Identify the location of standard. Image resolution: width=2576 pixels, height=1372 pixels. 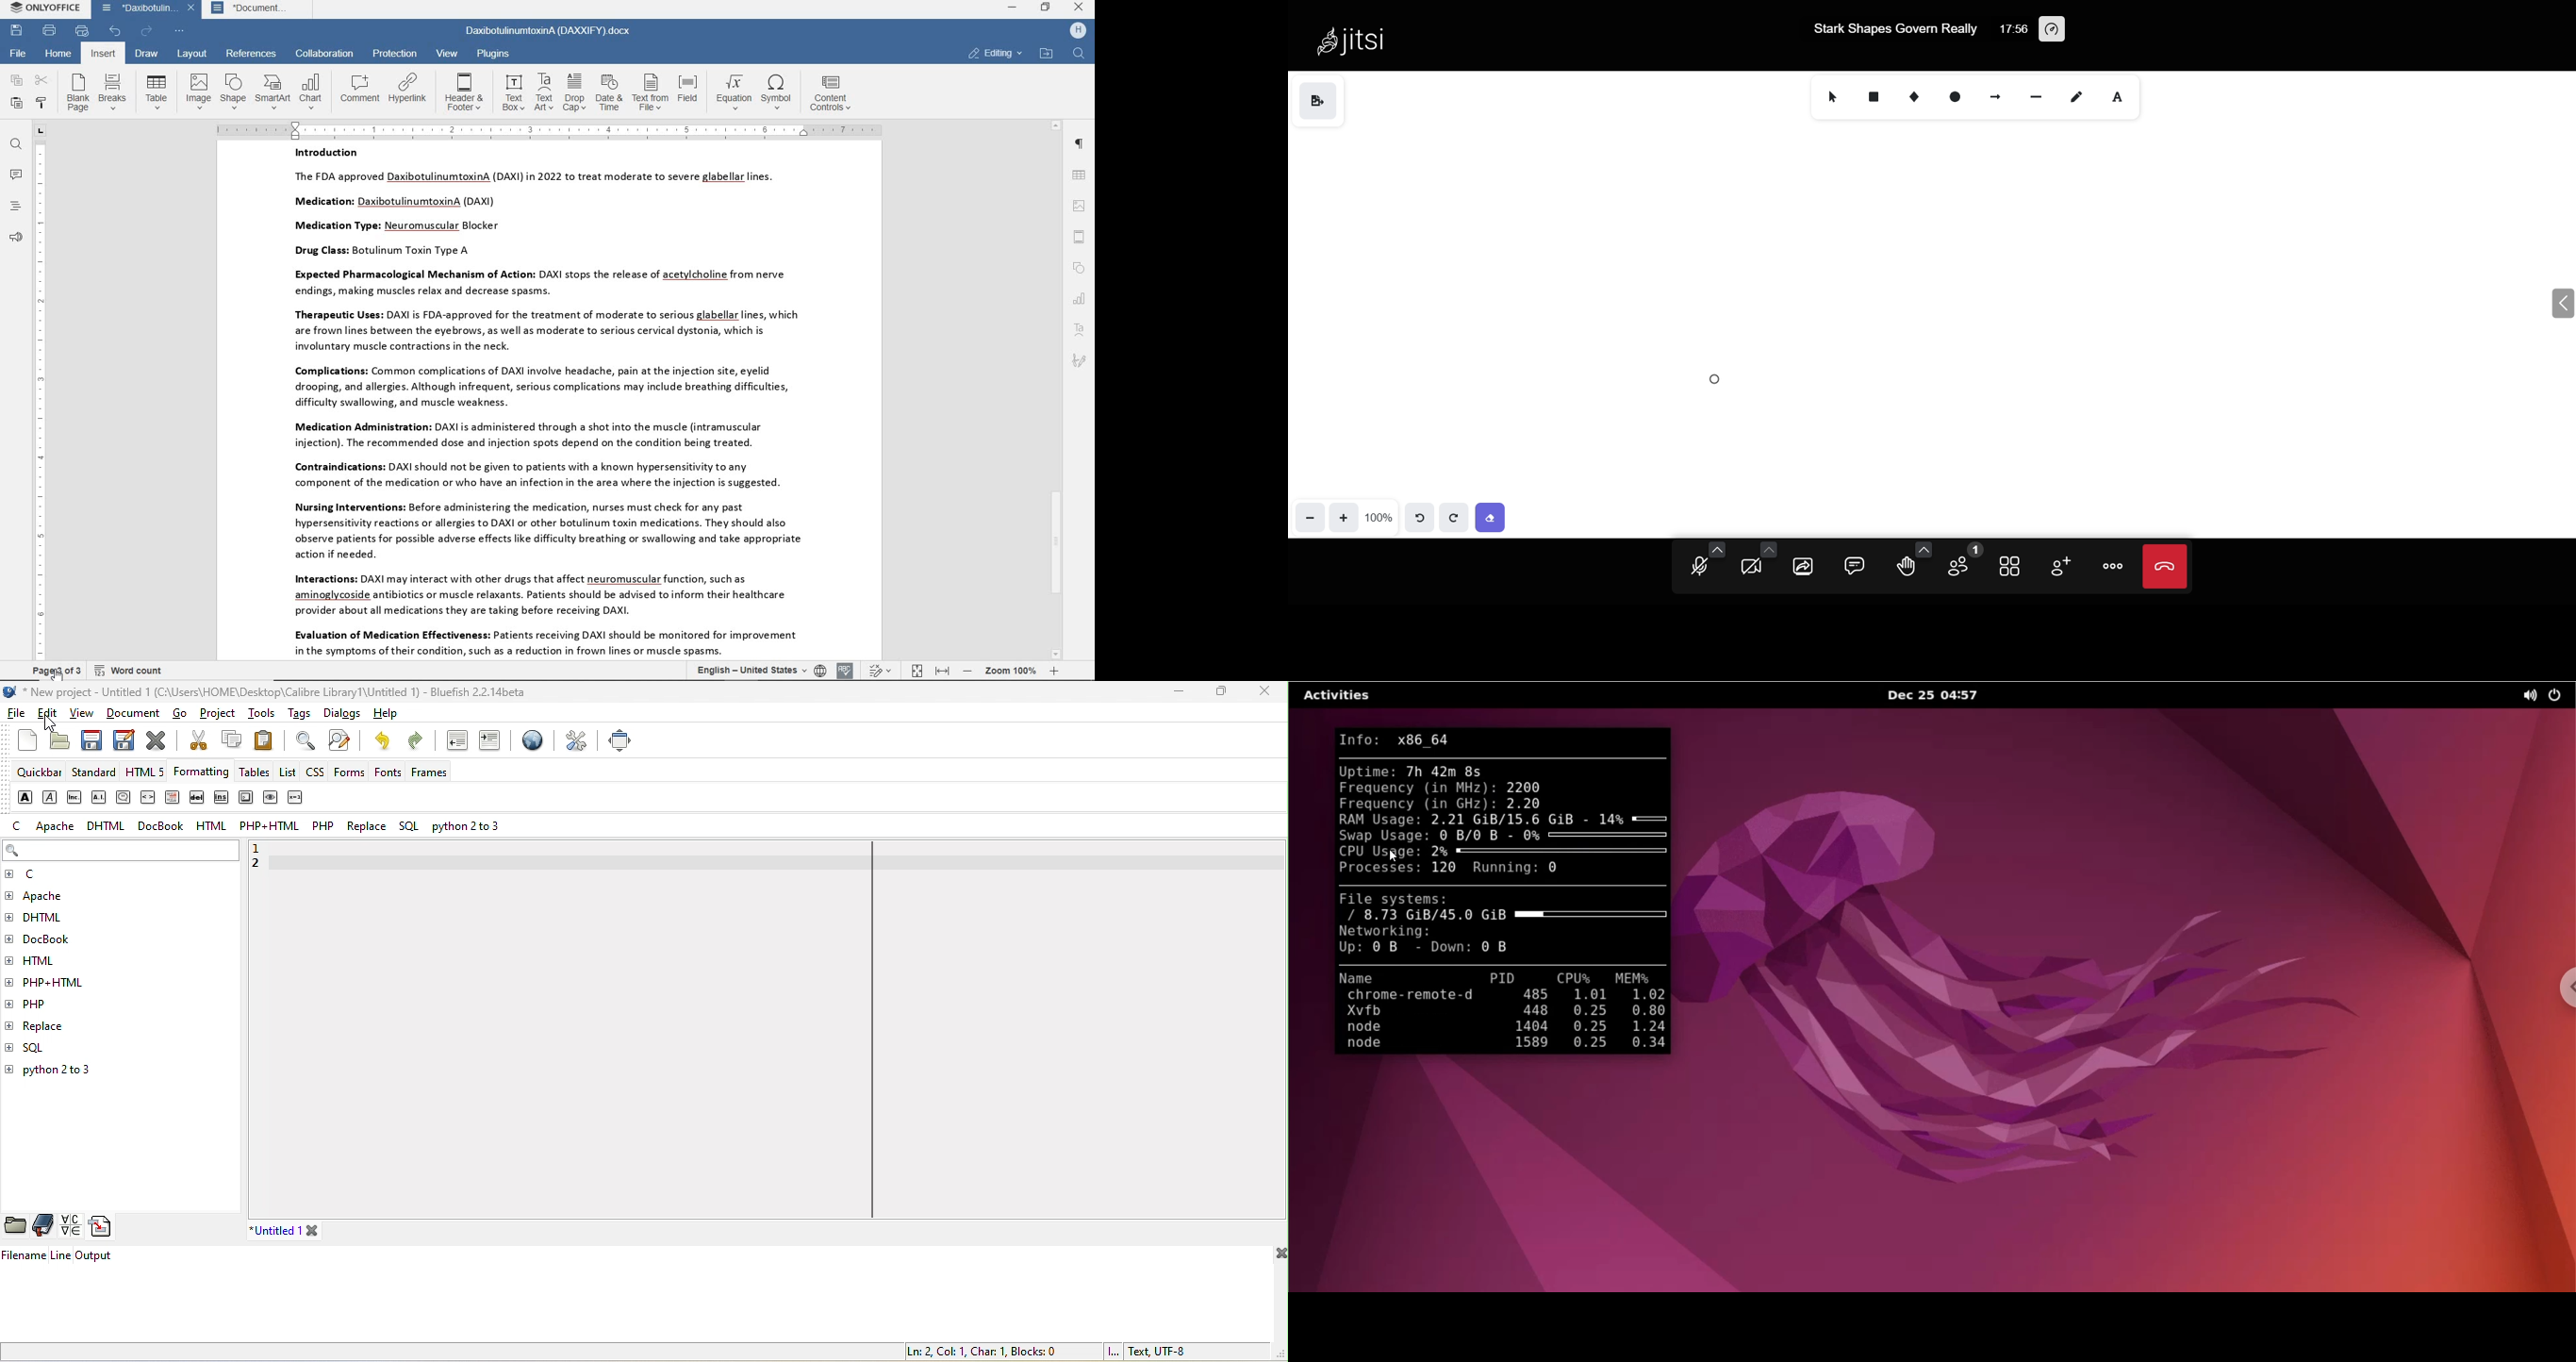
(96, 772).